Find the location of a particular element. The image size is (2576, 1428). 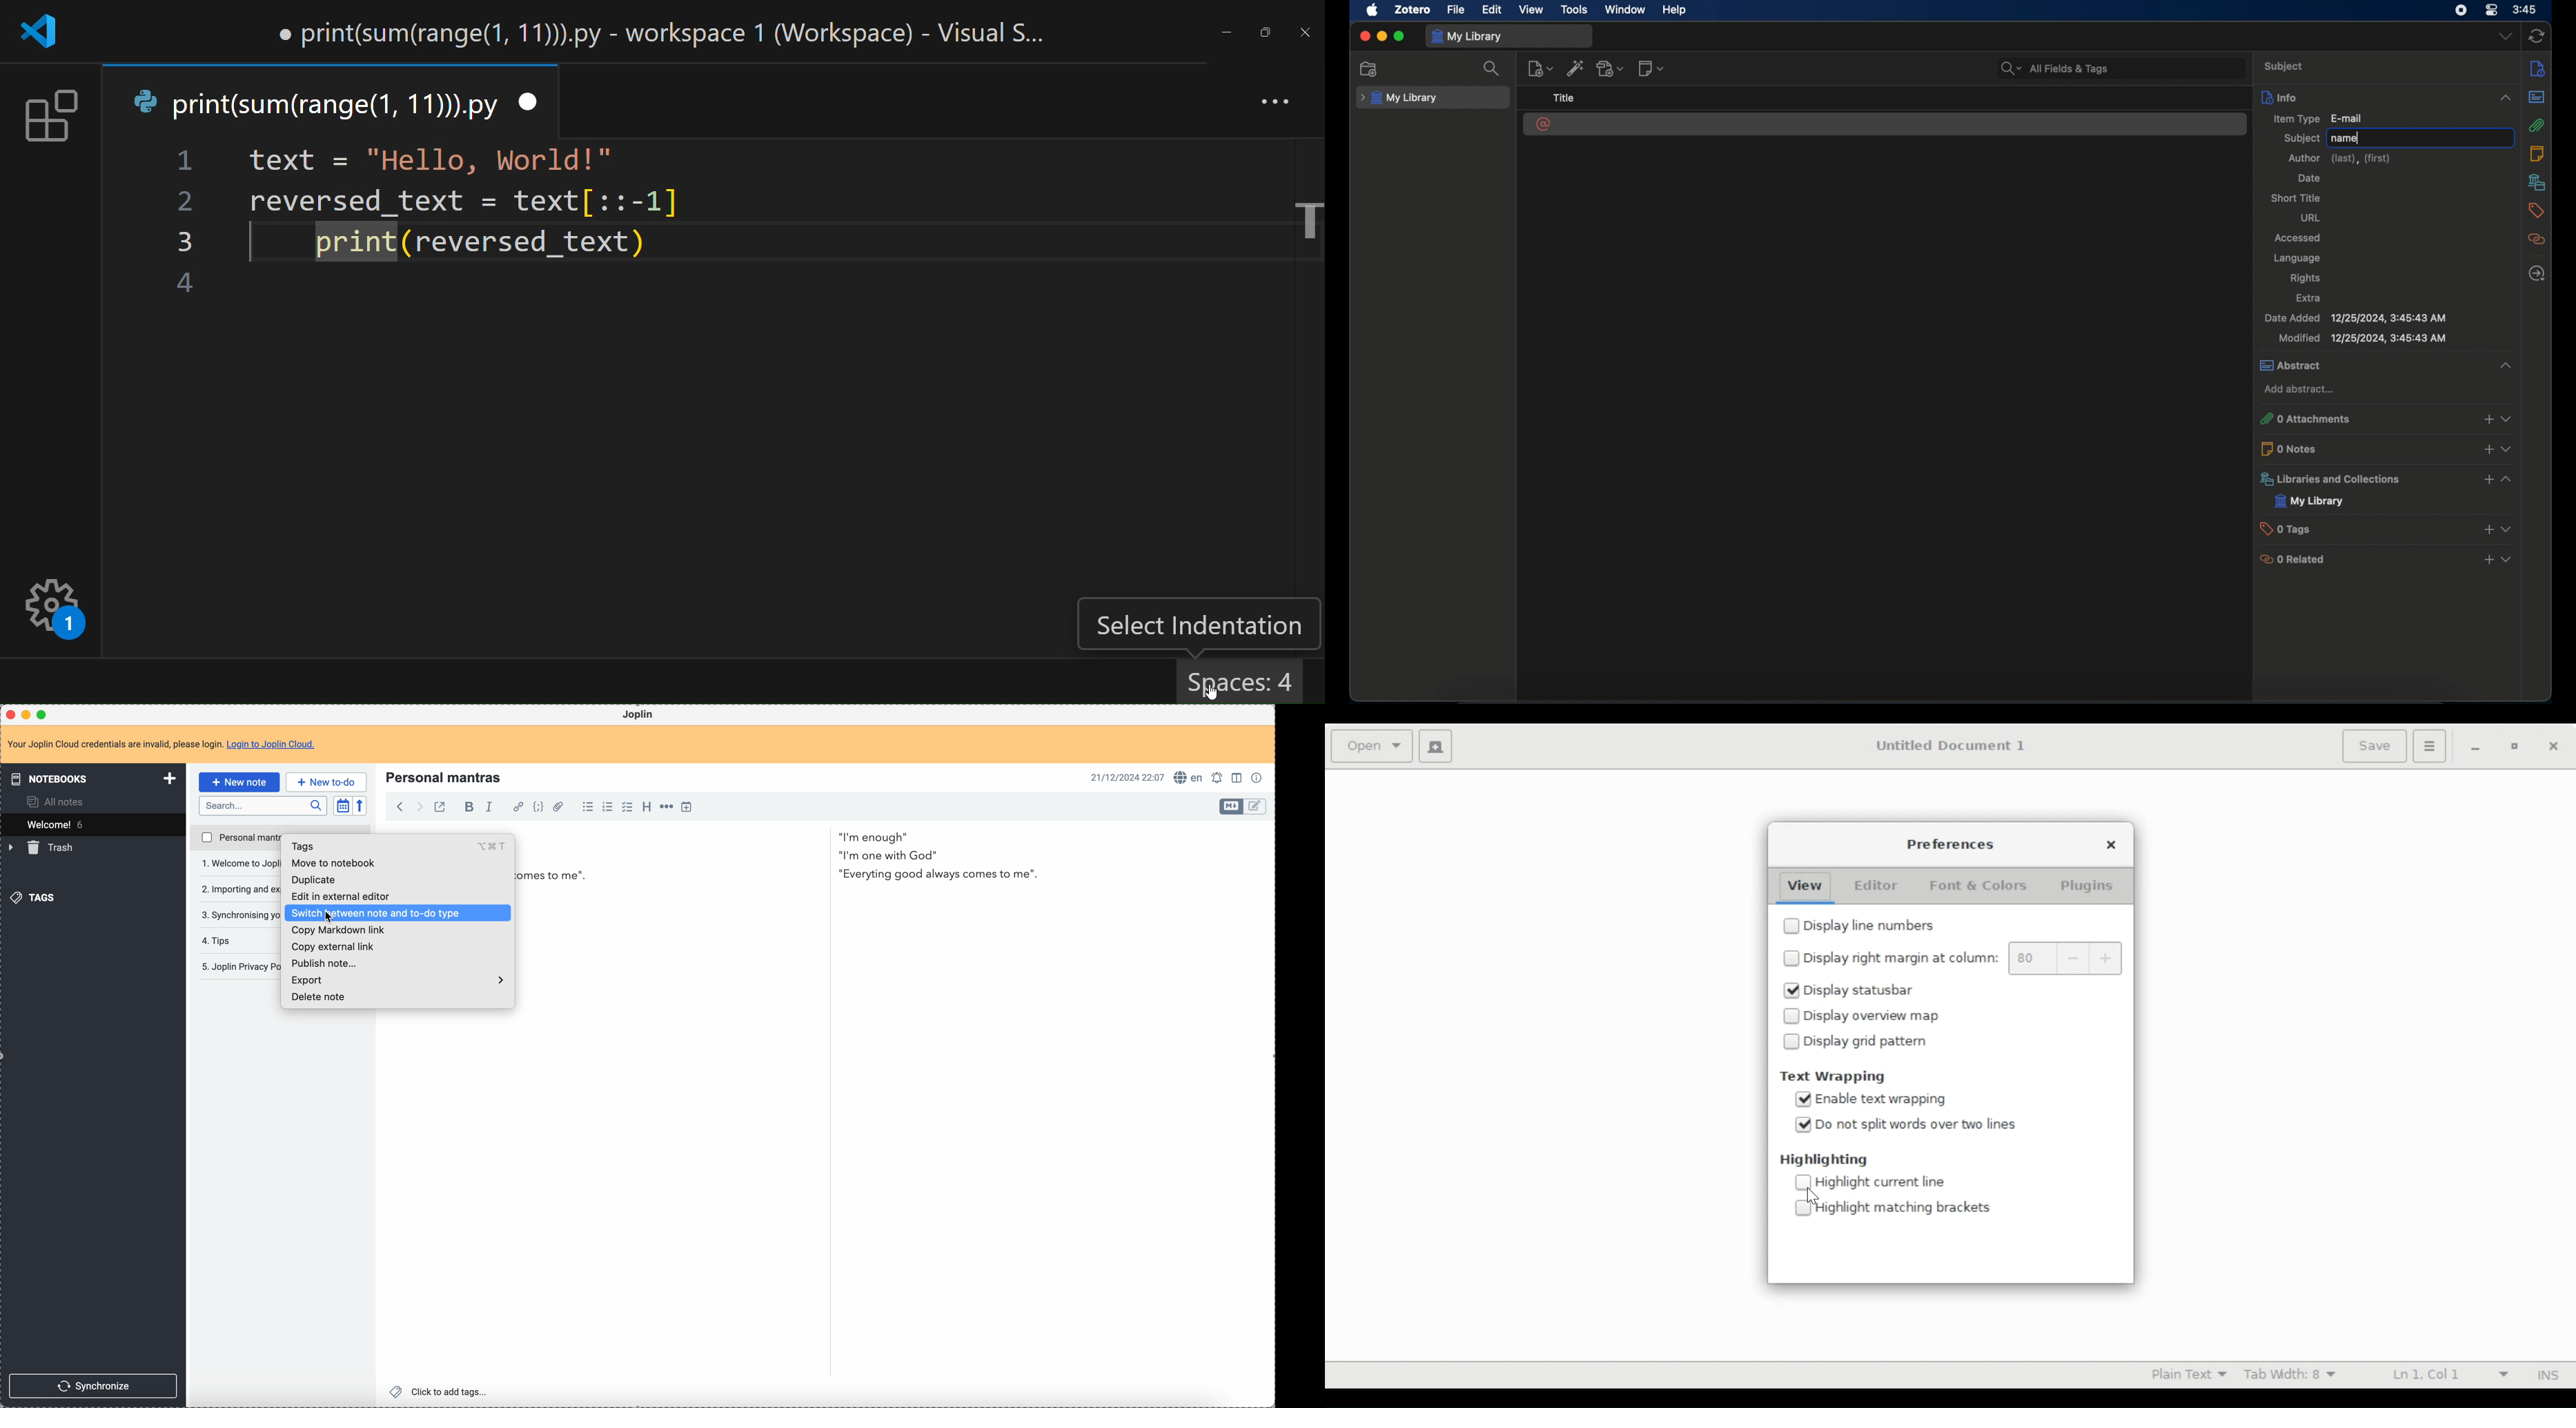

personal matters is located at coordinates (238, 837).